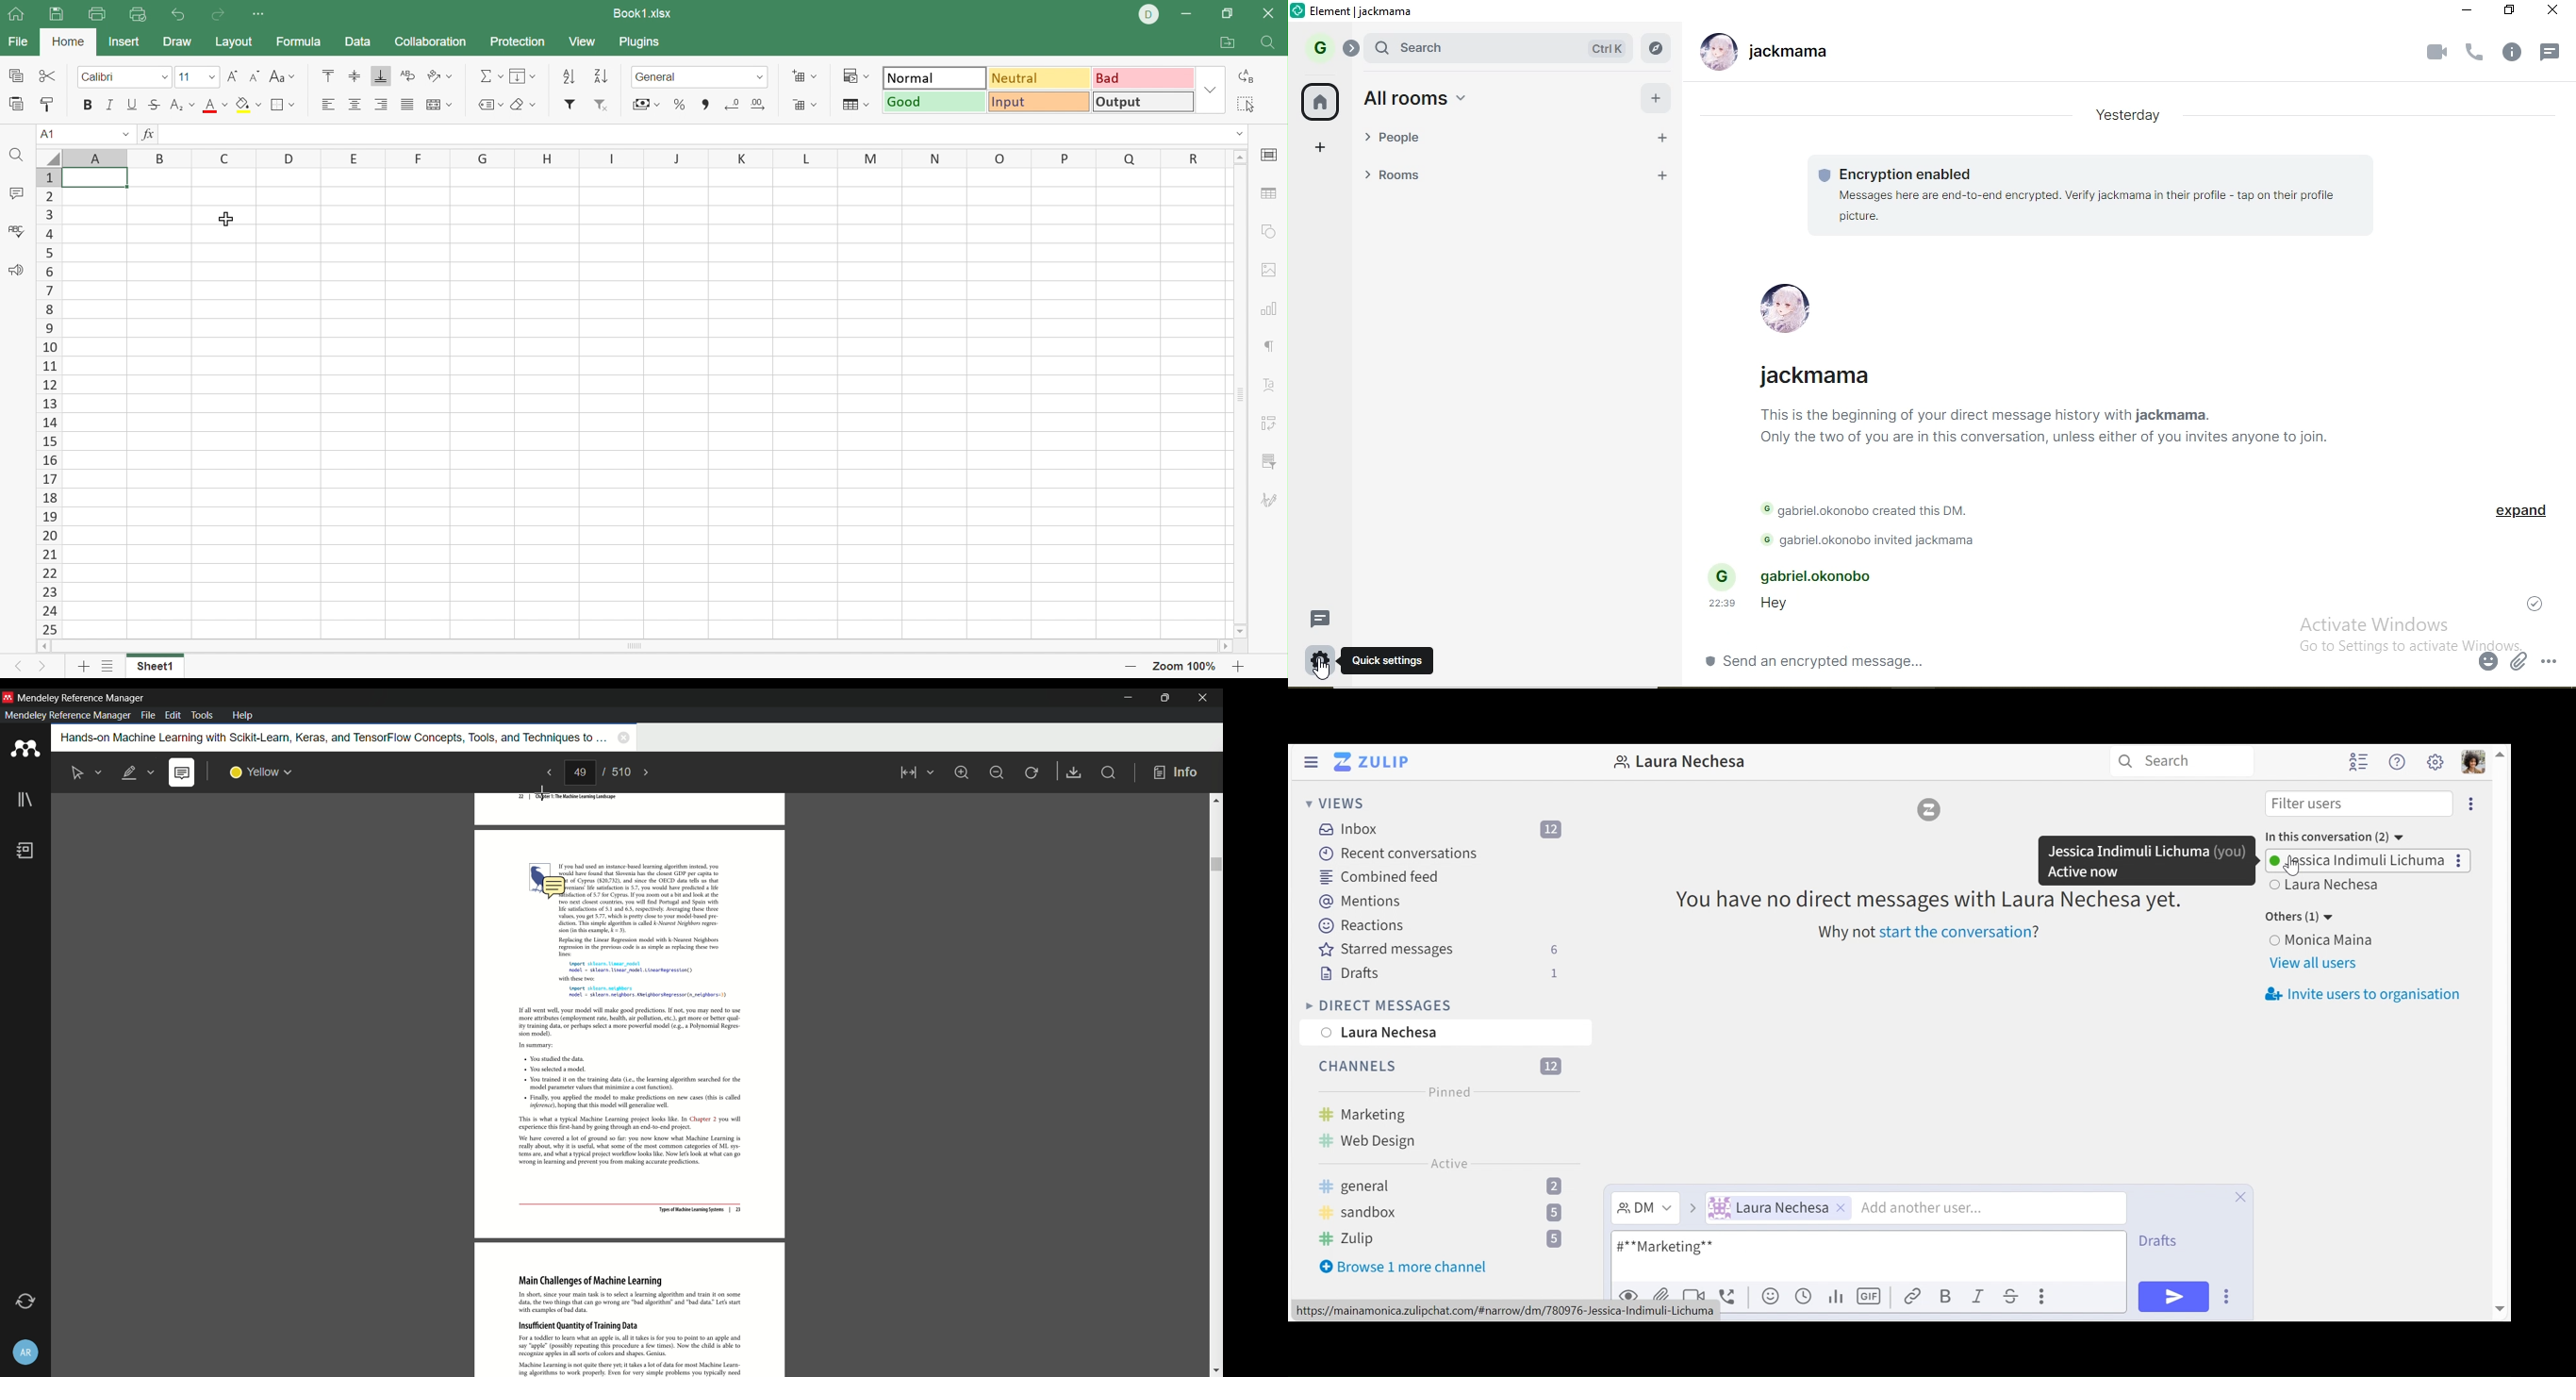 The image size is (2576, 1400). I want to click on add rooms, so click(1662, 177).